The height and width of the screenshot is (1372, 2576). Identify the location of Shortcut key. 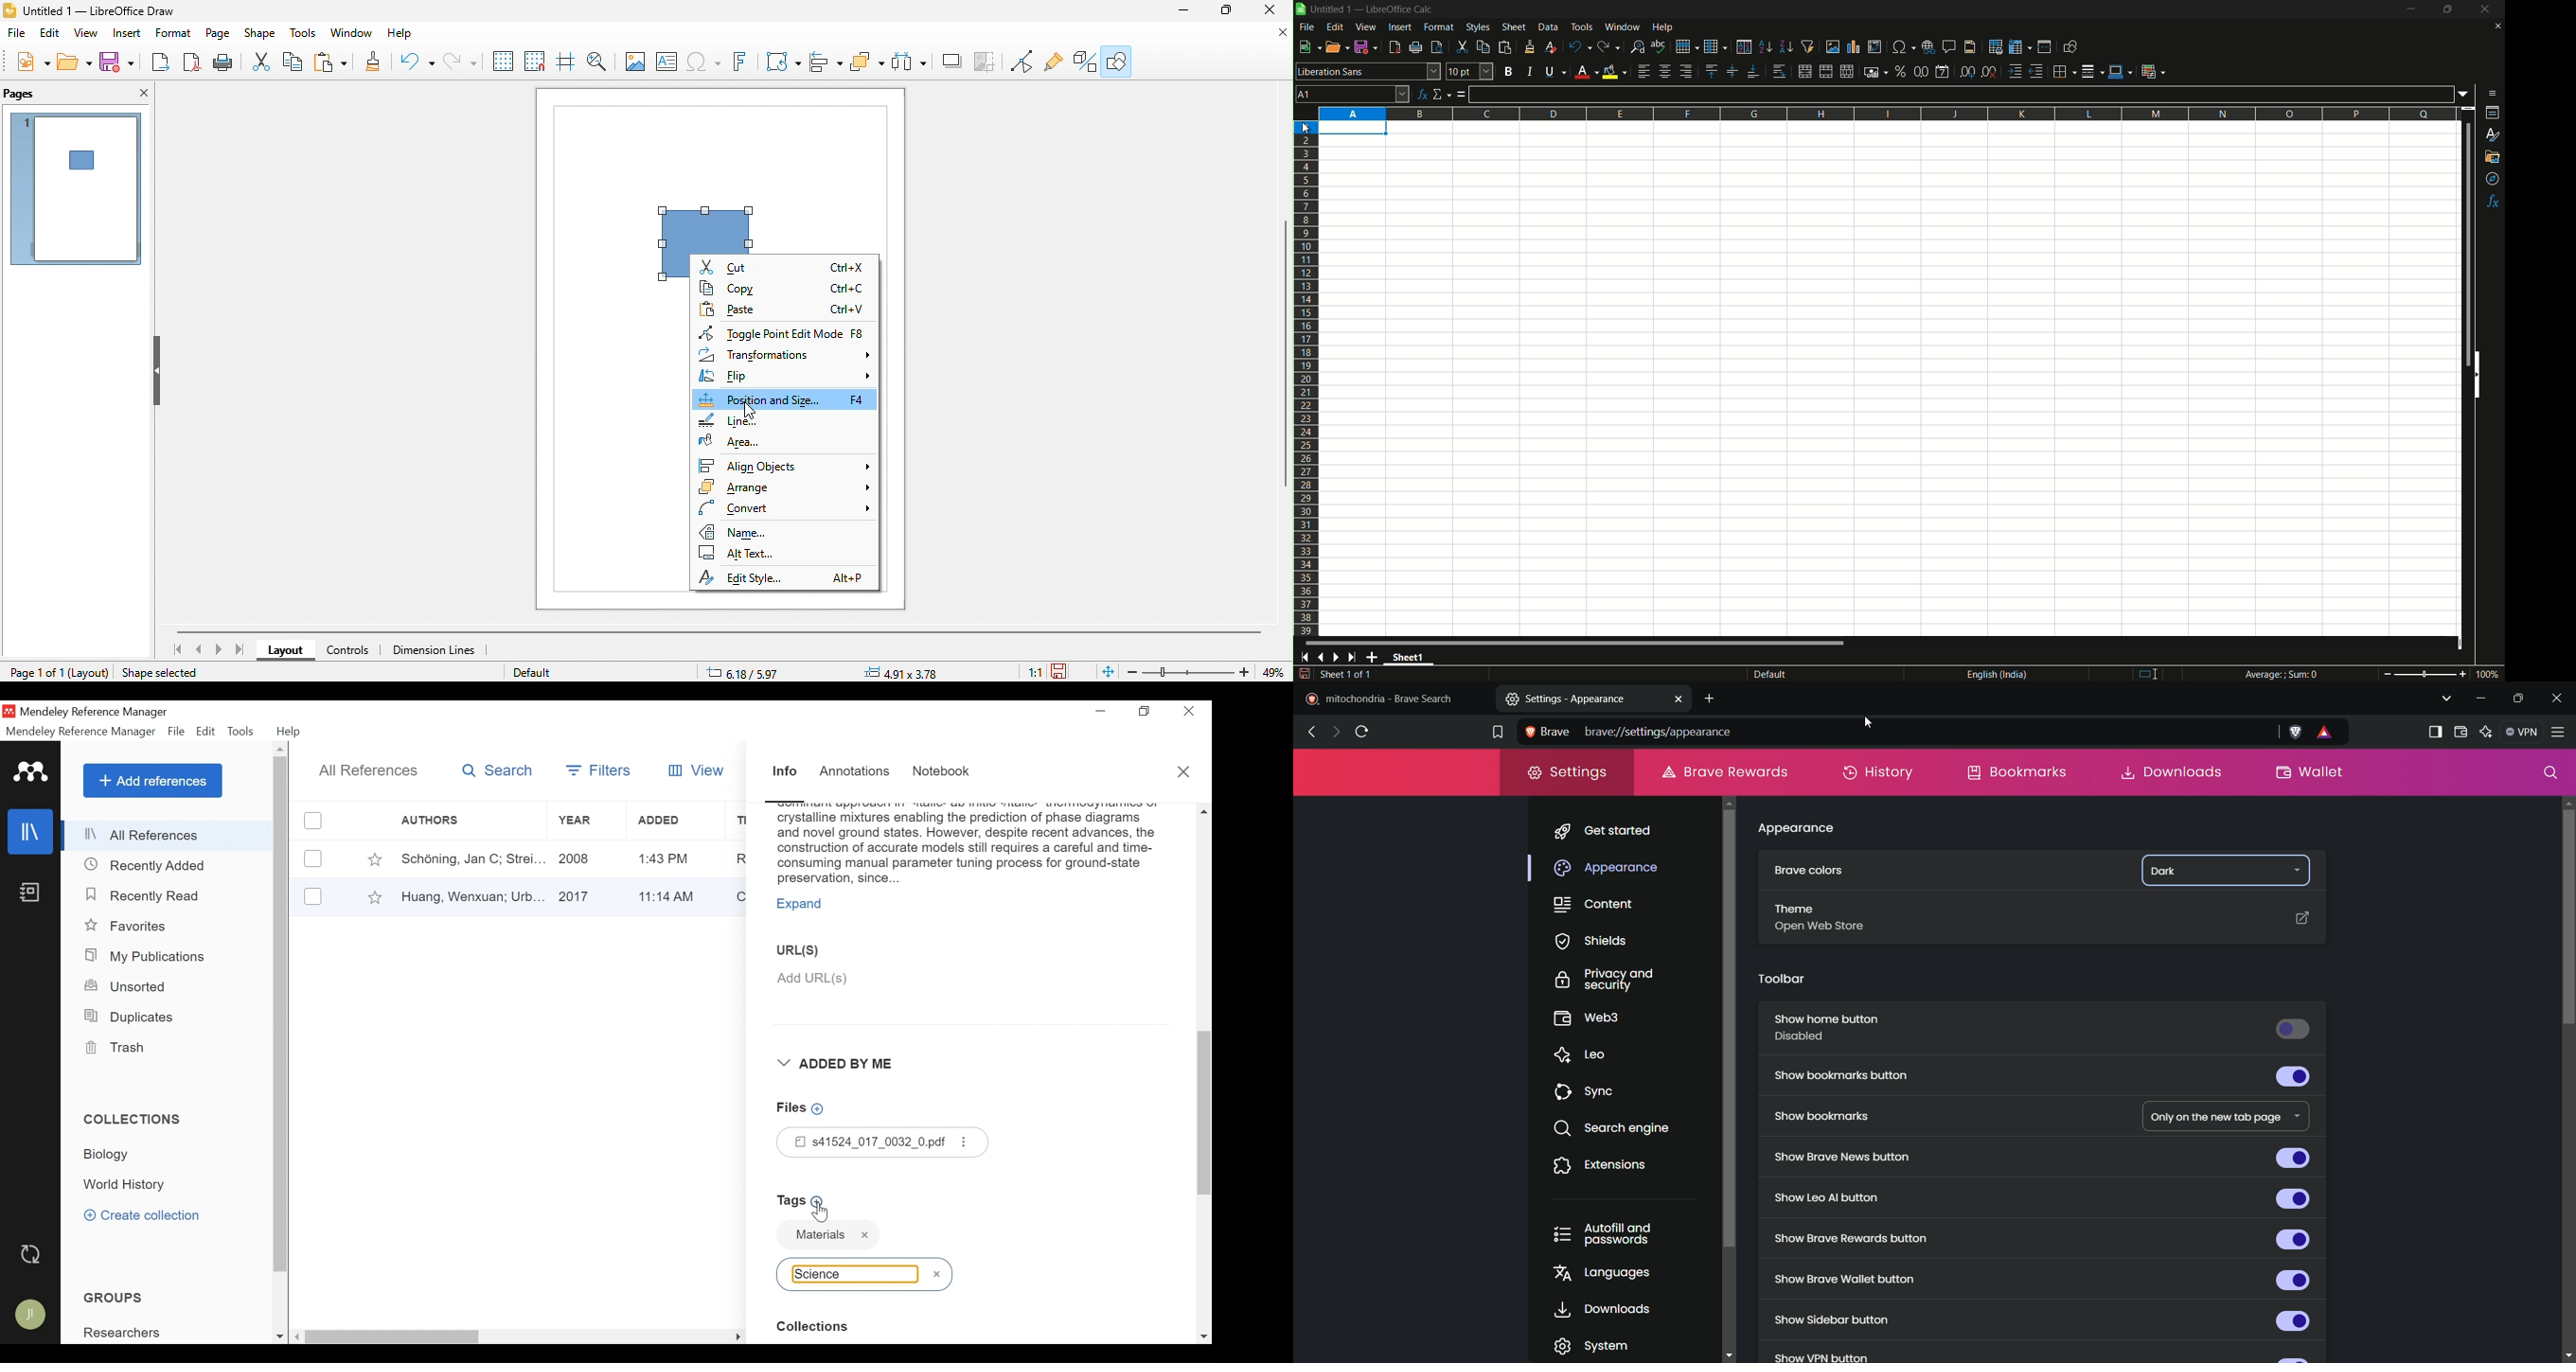
(859, 400).